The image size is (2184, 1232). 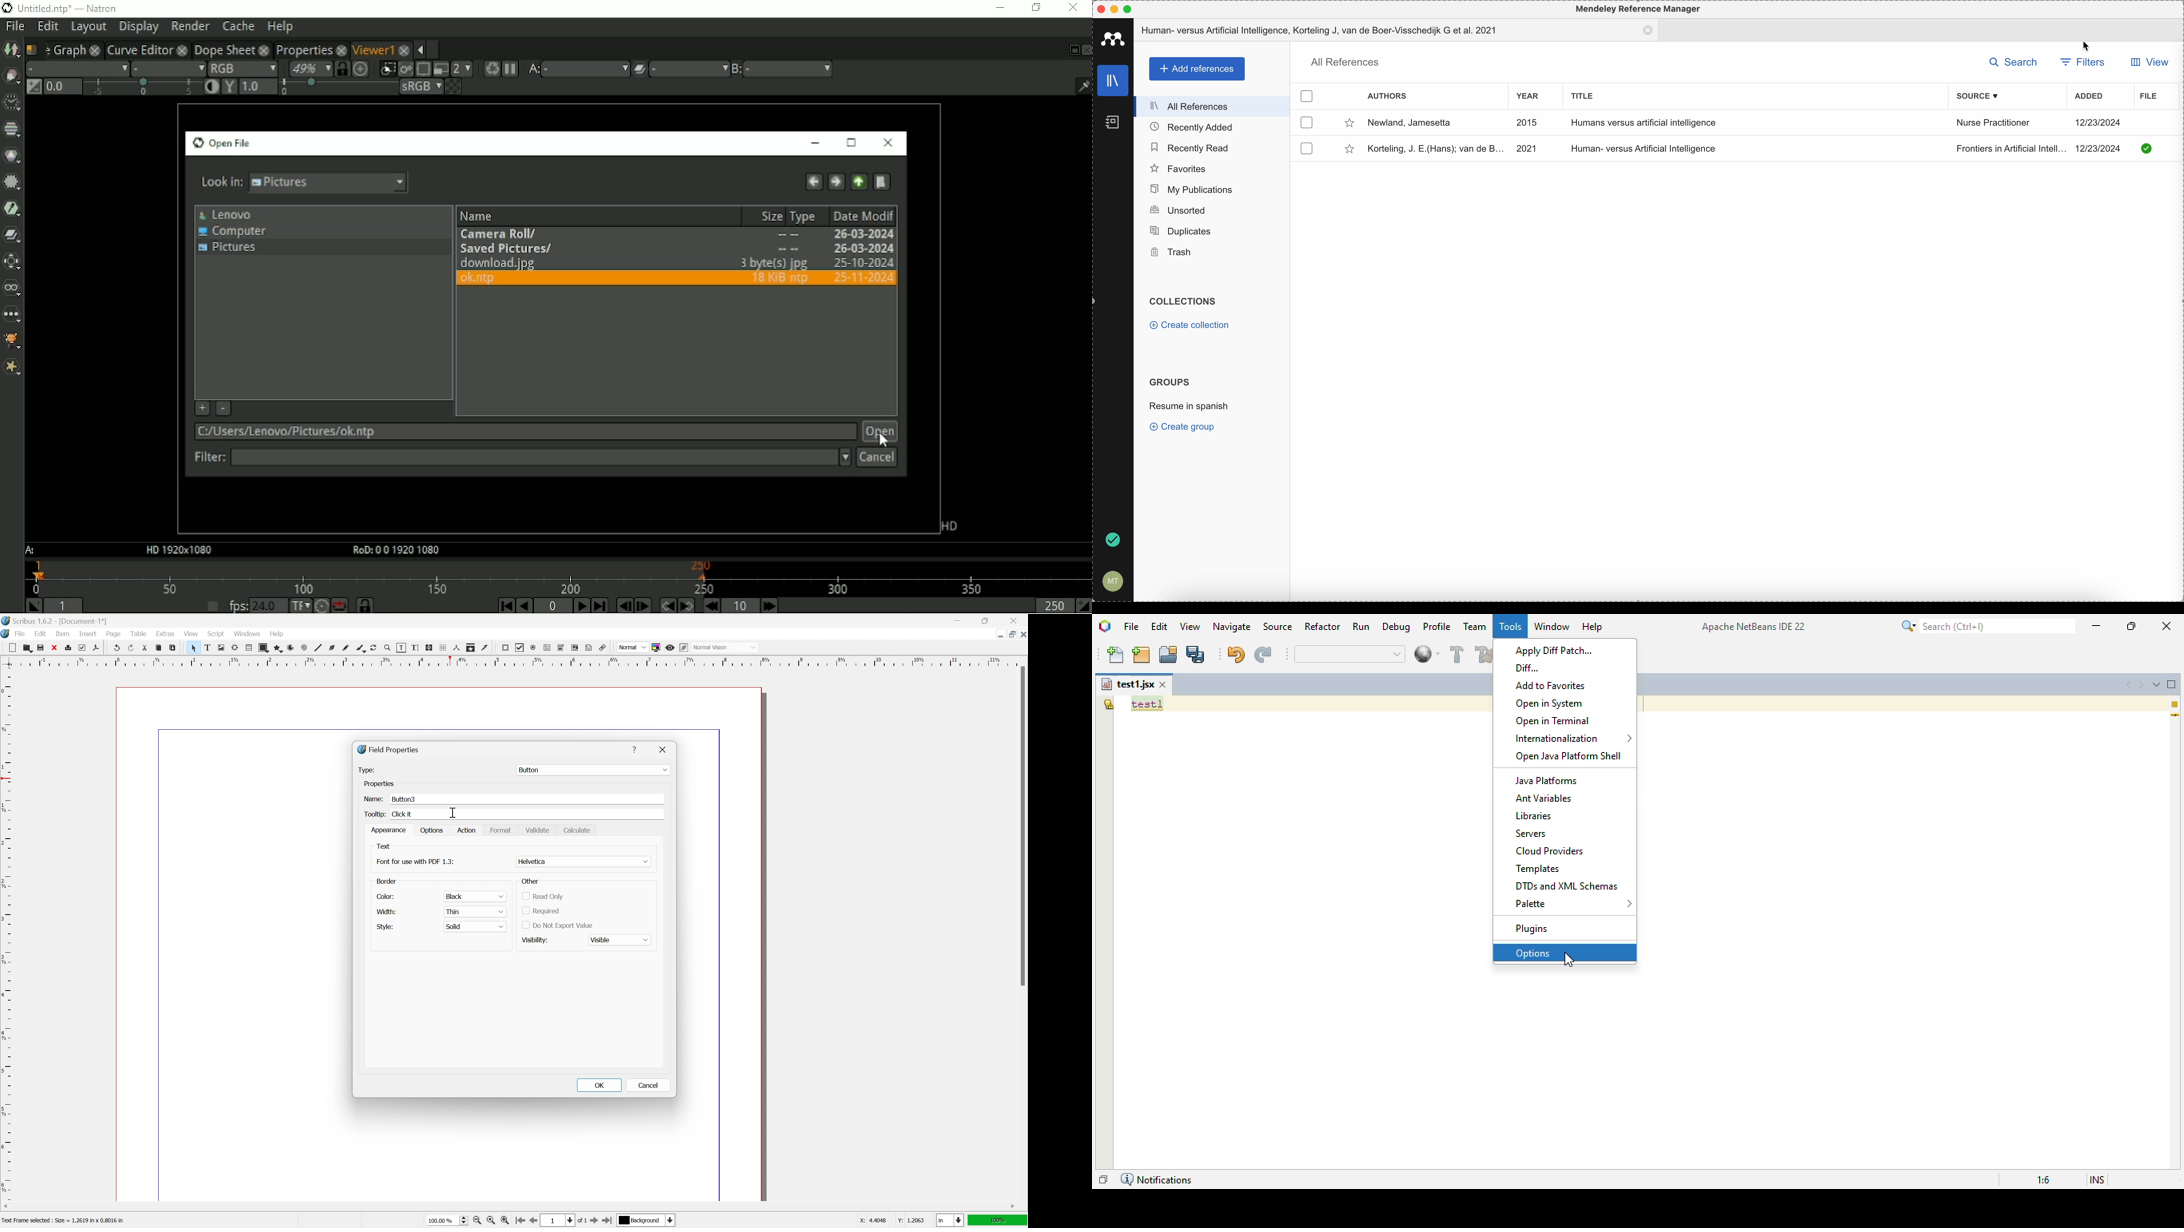 What do you see at coordinates (2011, 149) in the screenshot?
I see `Frontiers in Artificial Intelligence` at bounding box center [2011, 149].